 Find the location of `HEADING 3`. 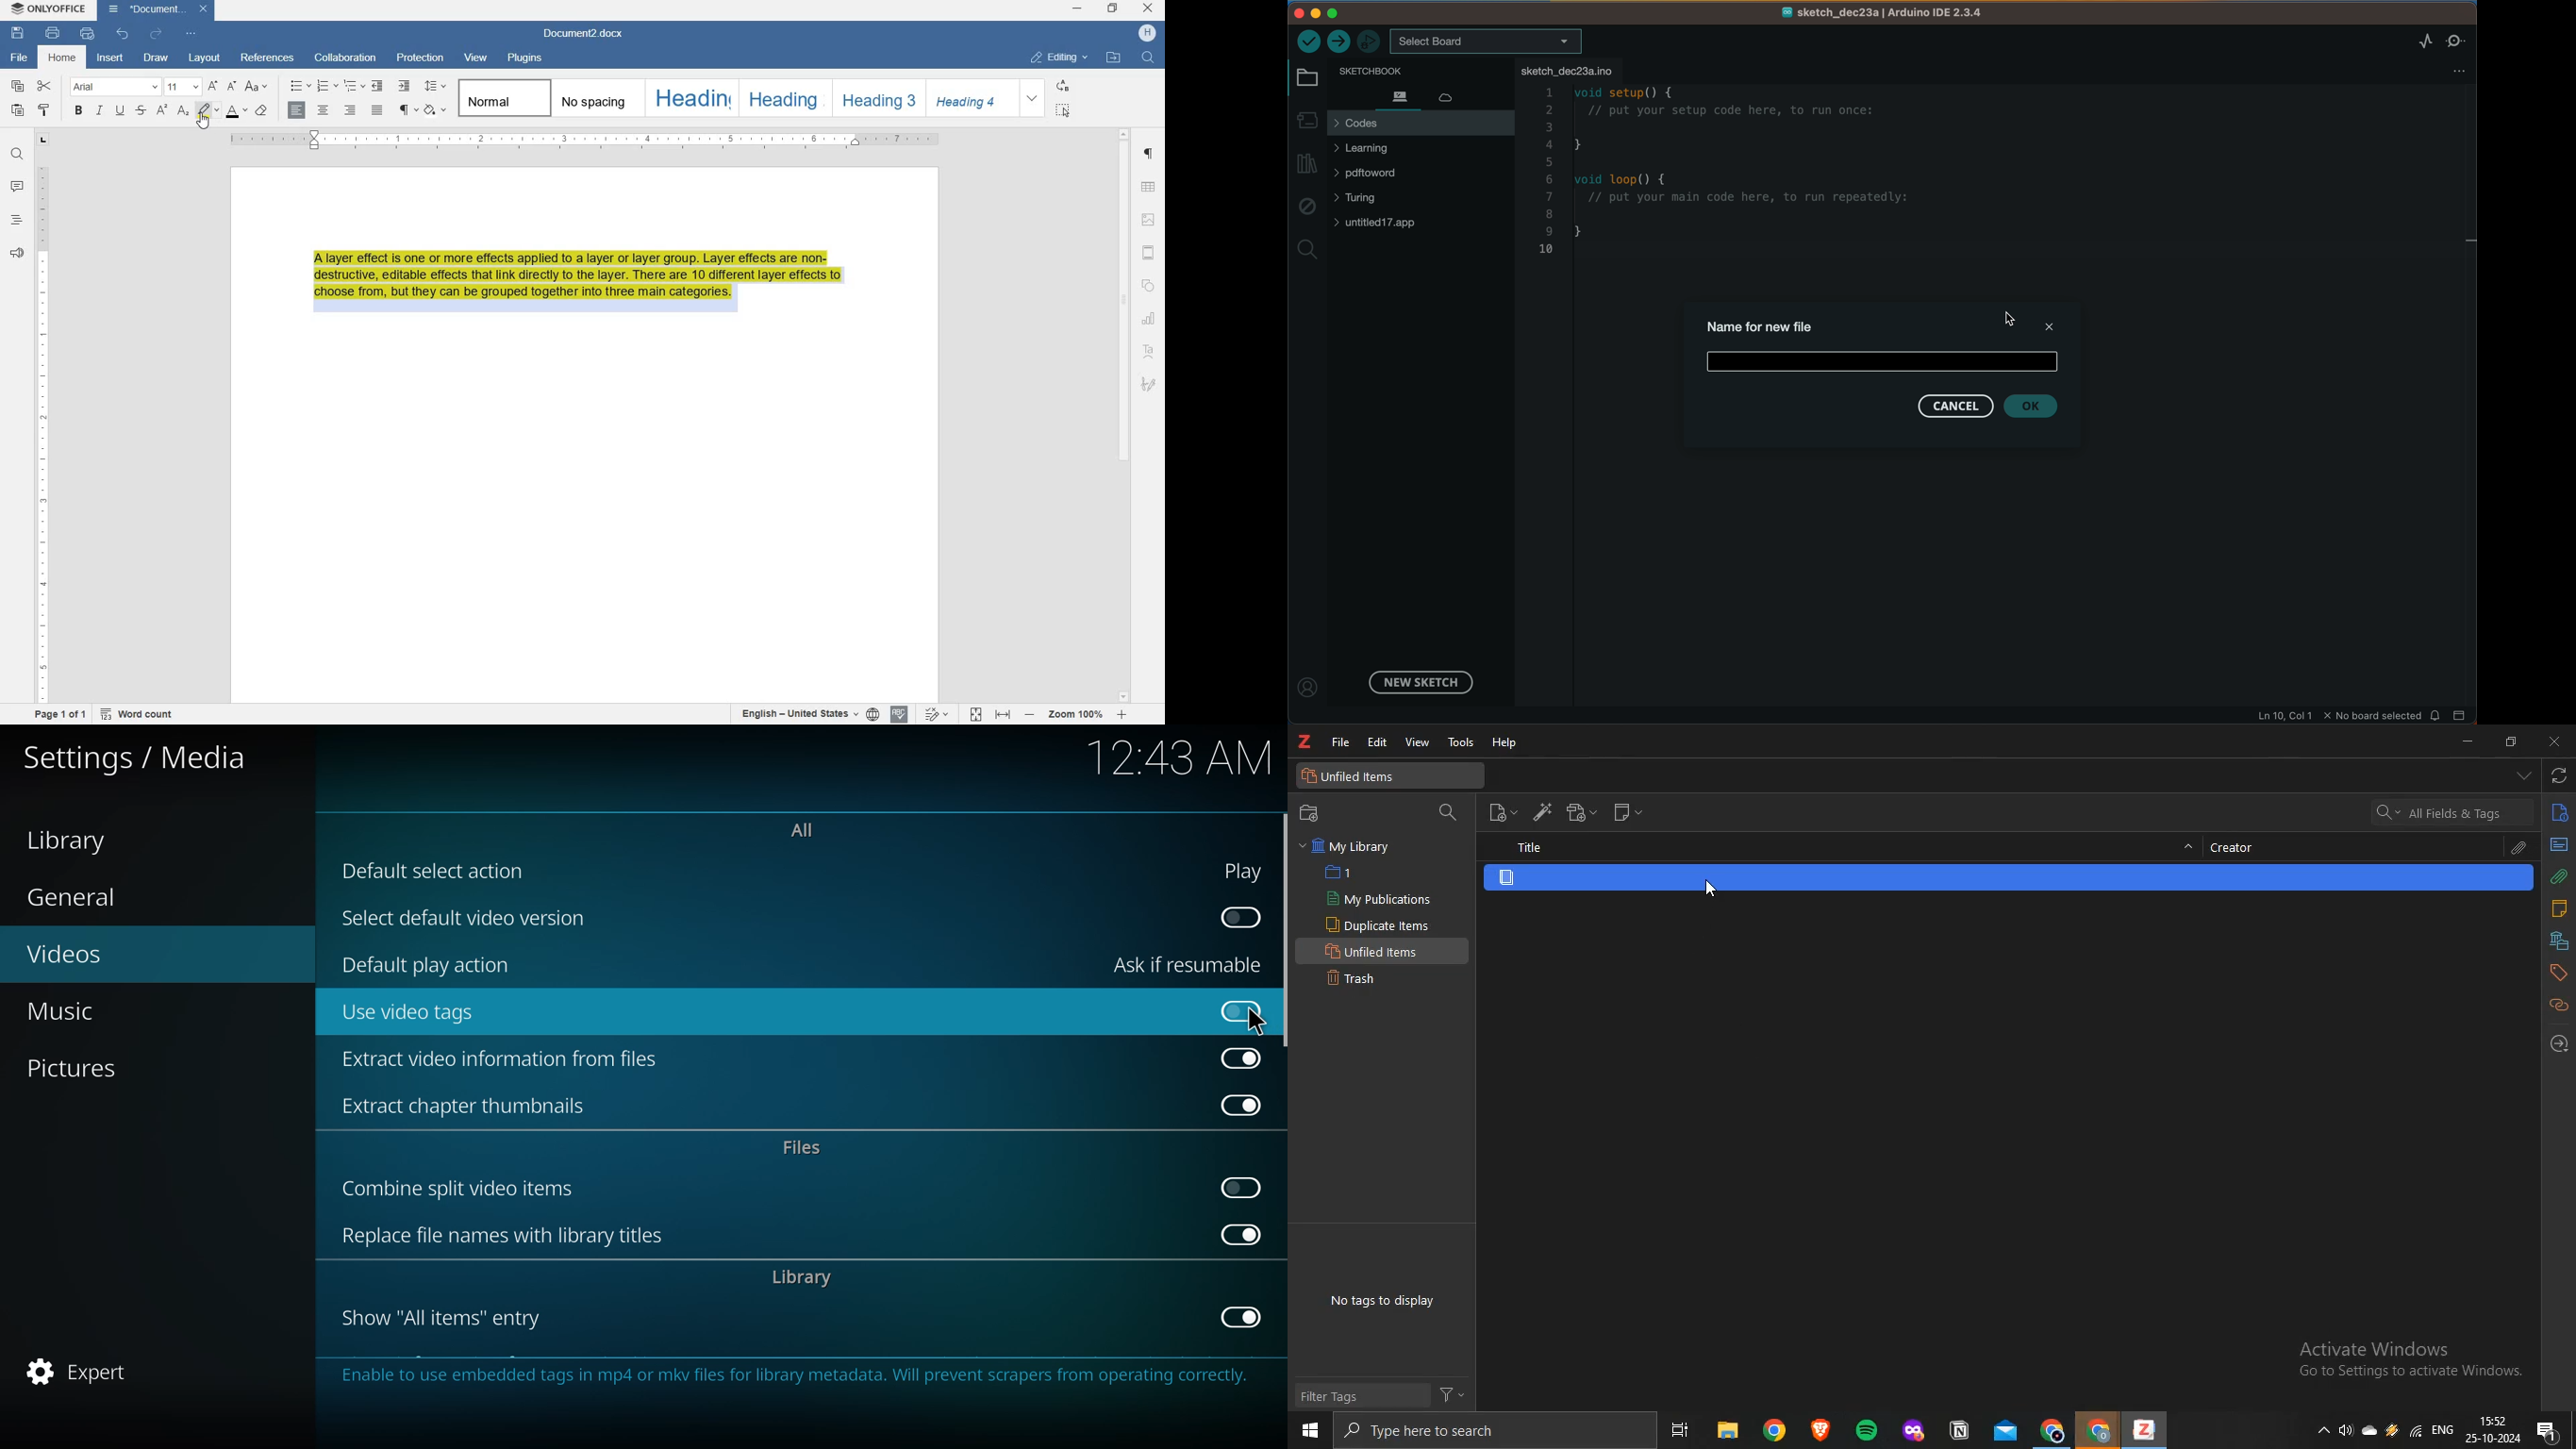

HEADING 3 is located at coordinates (876, 99).